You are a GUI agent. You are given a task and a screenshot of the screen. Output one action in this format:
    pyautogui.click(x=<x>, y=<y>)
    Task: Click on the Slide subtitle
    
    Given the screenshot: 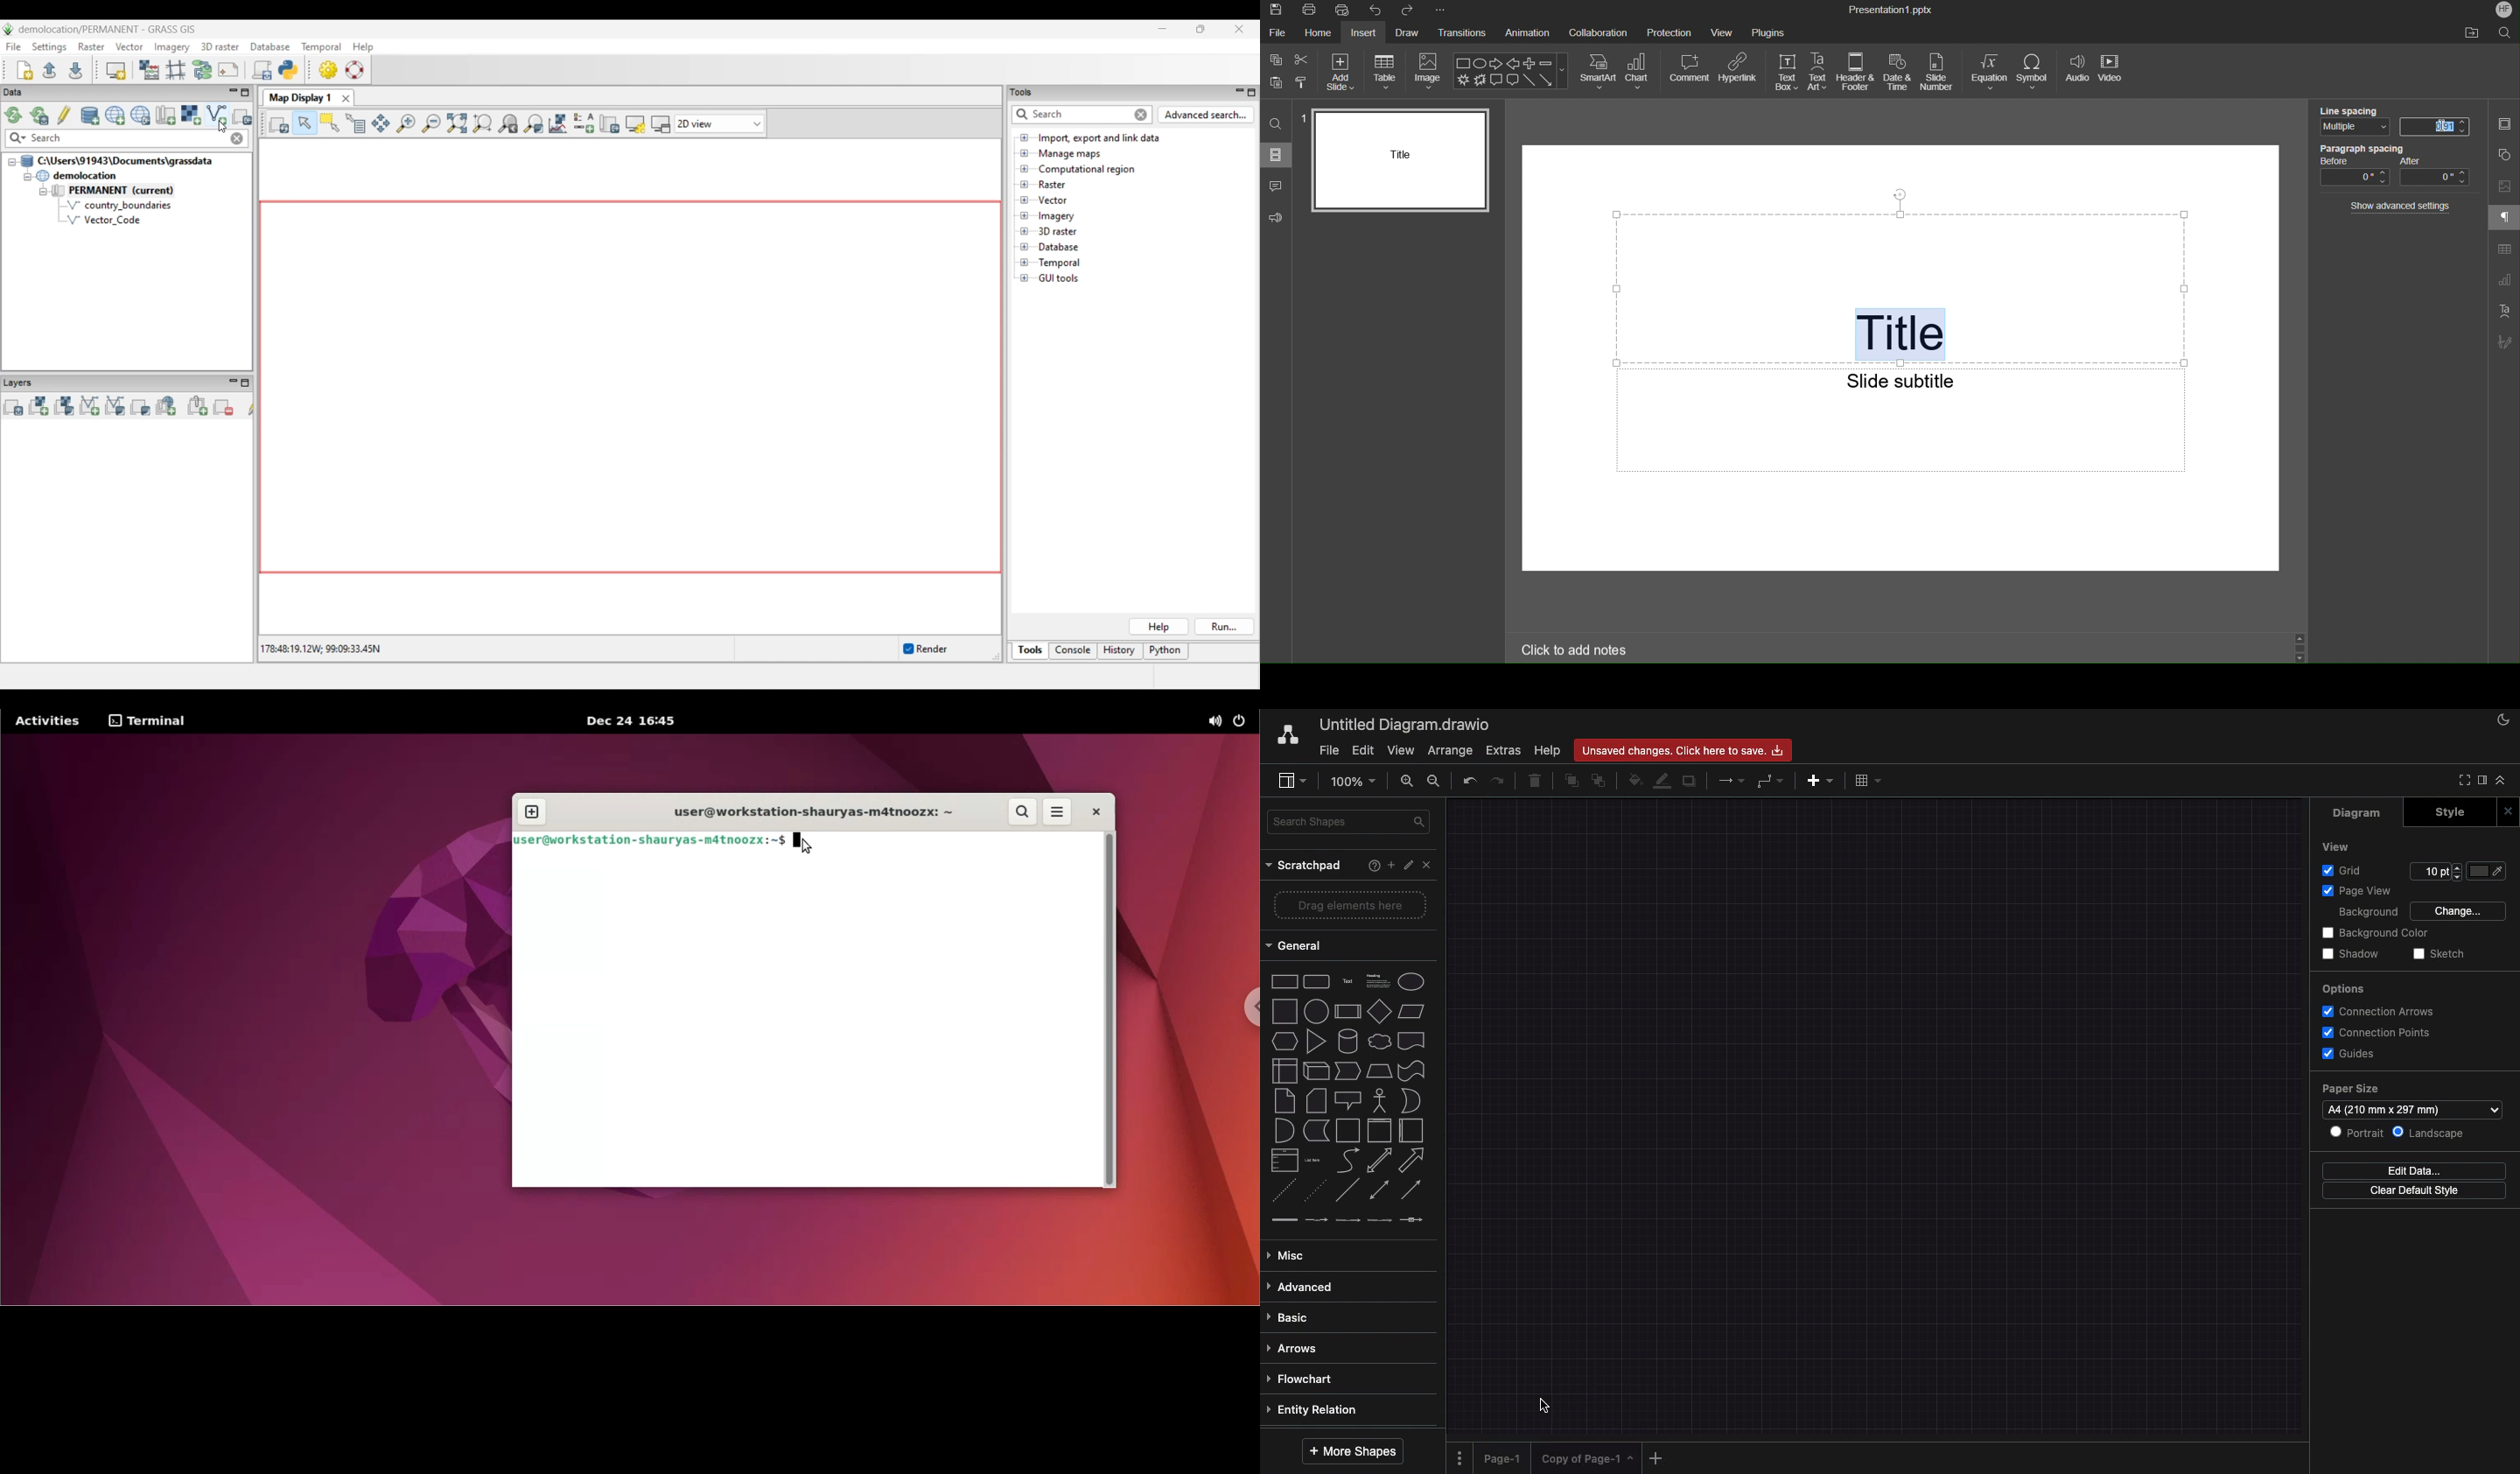 What is the action you would take?
    pyautogui.click(x=1902, y=379)
    